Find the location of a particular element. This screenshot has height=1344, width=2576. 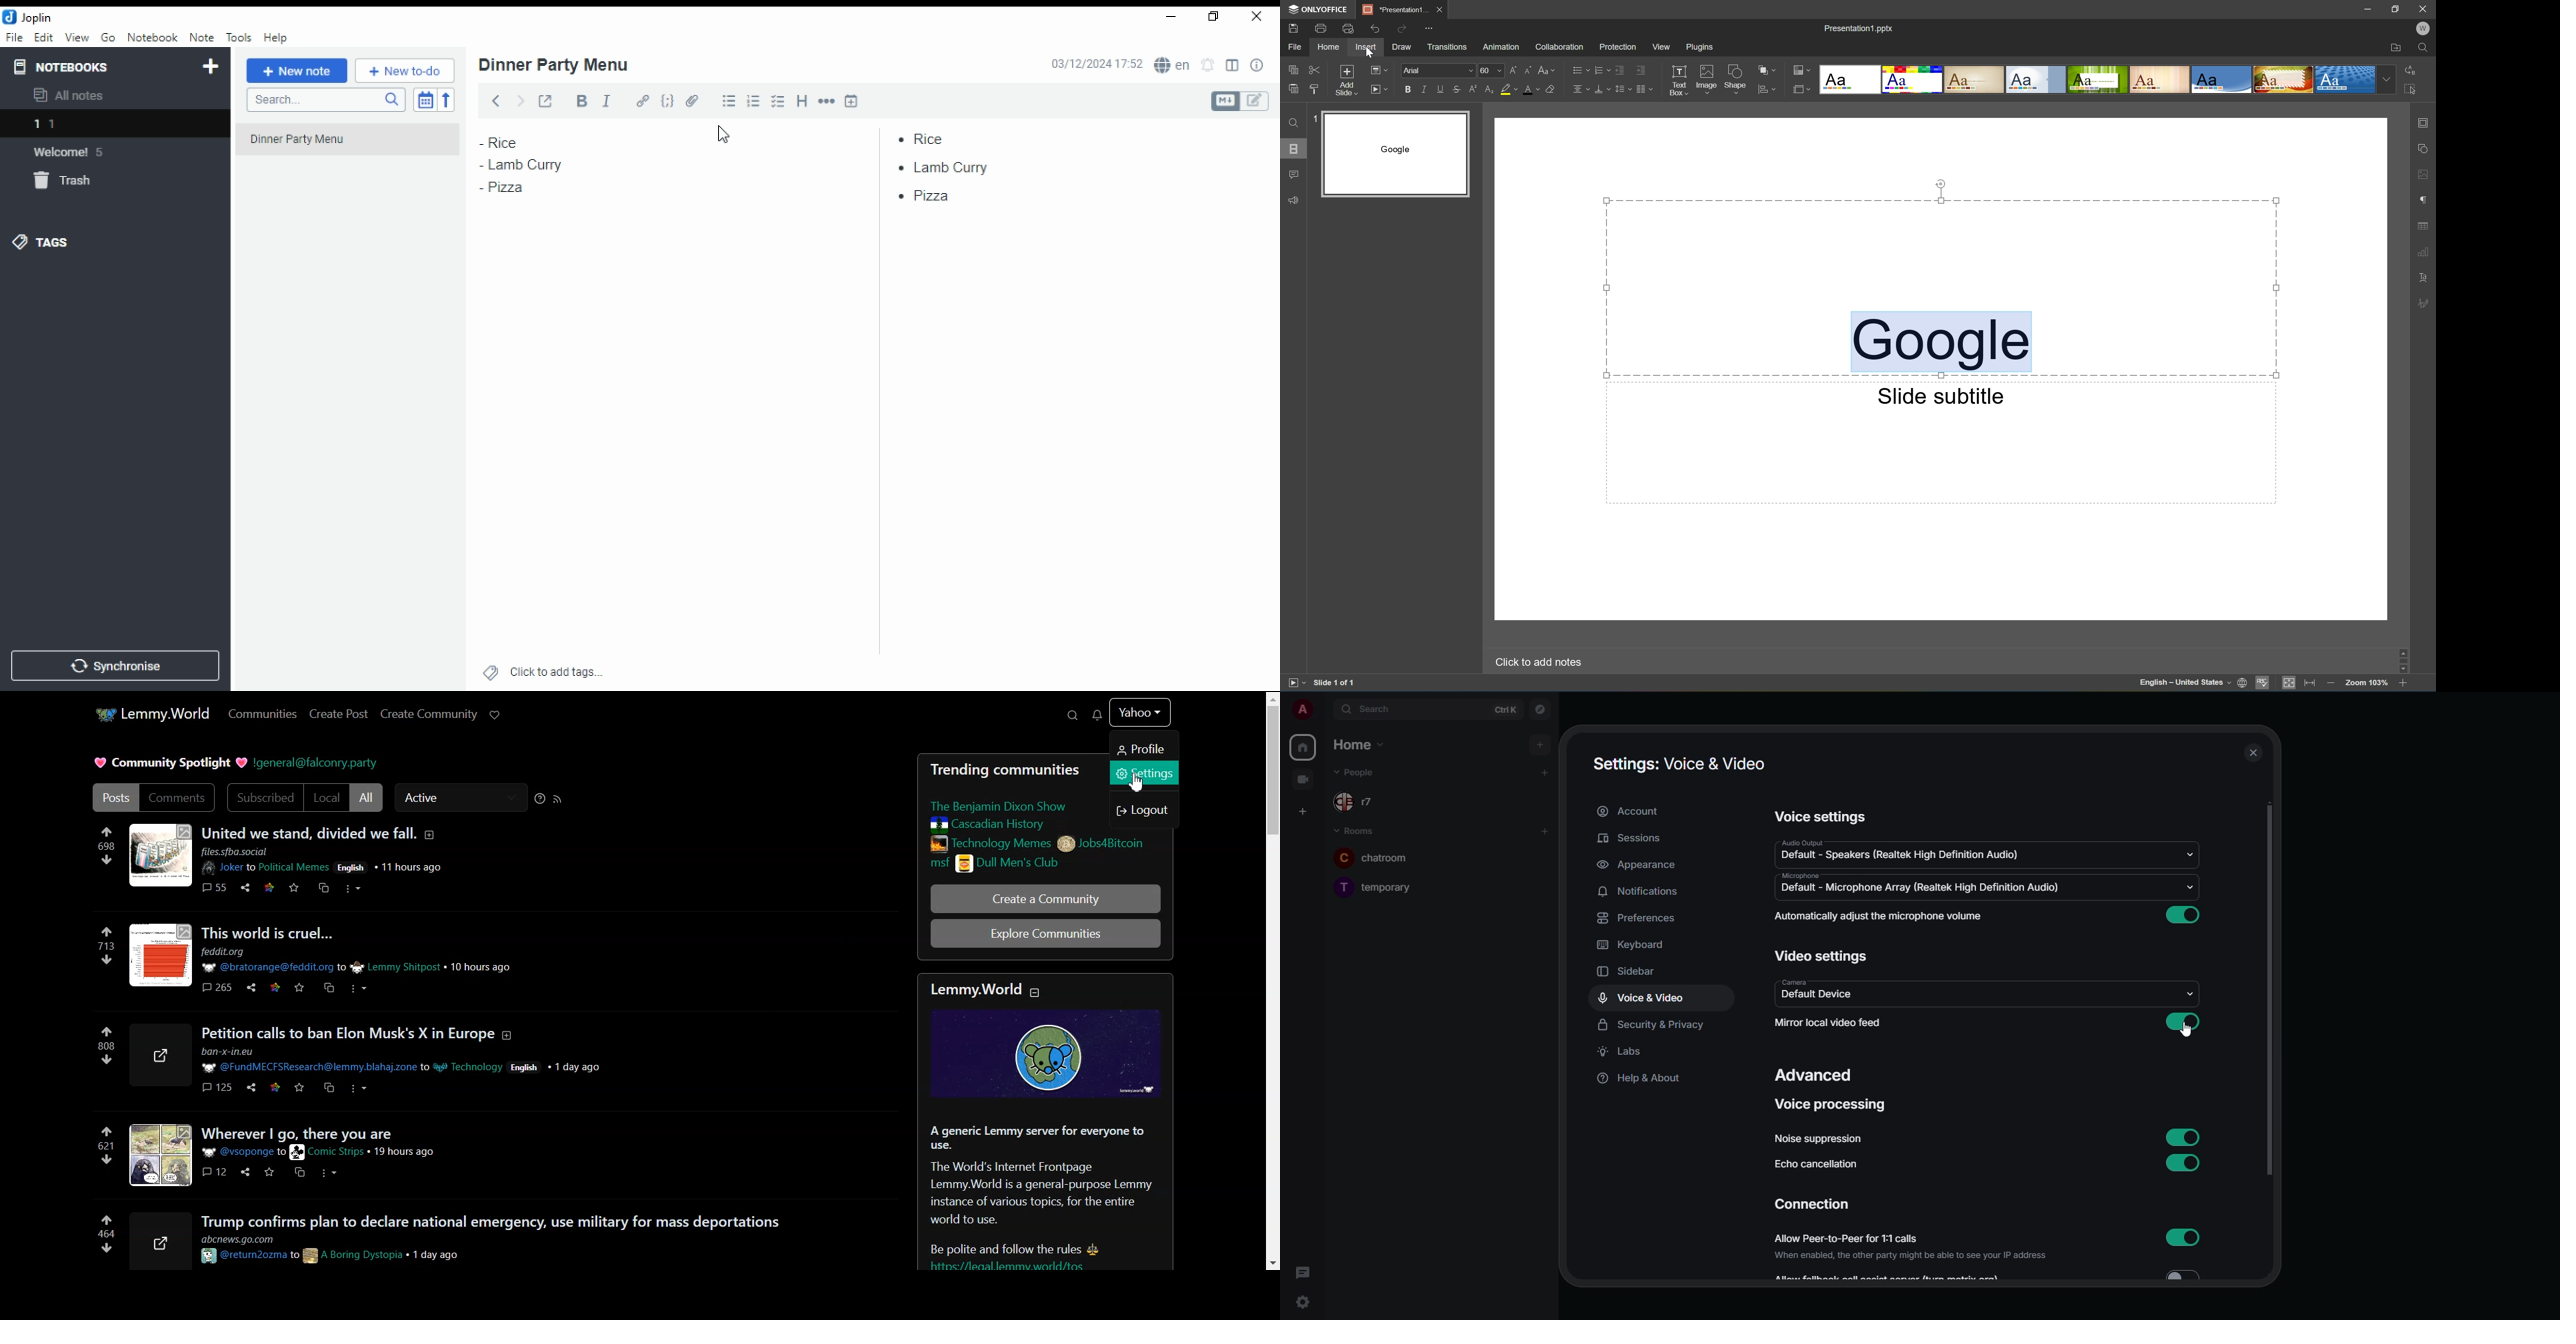

options is located at coordinates (335, 1174).